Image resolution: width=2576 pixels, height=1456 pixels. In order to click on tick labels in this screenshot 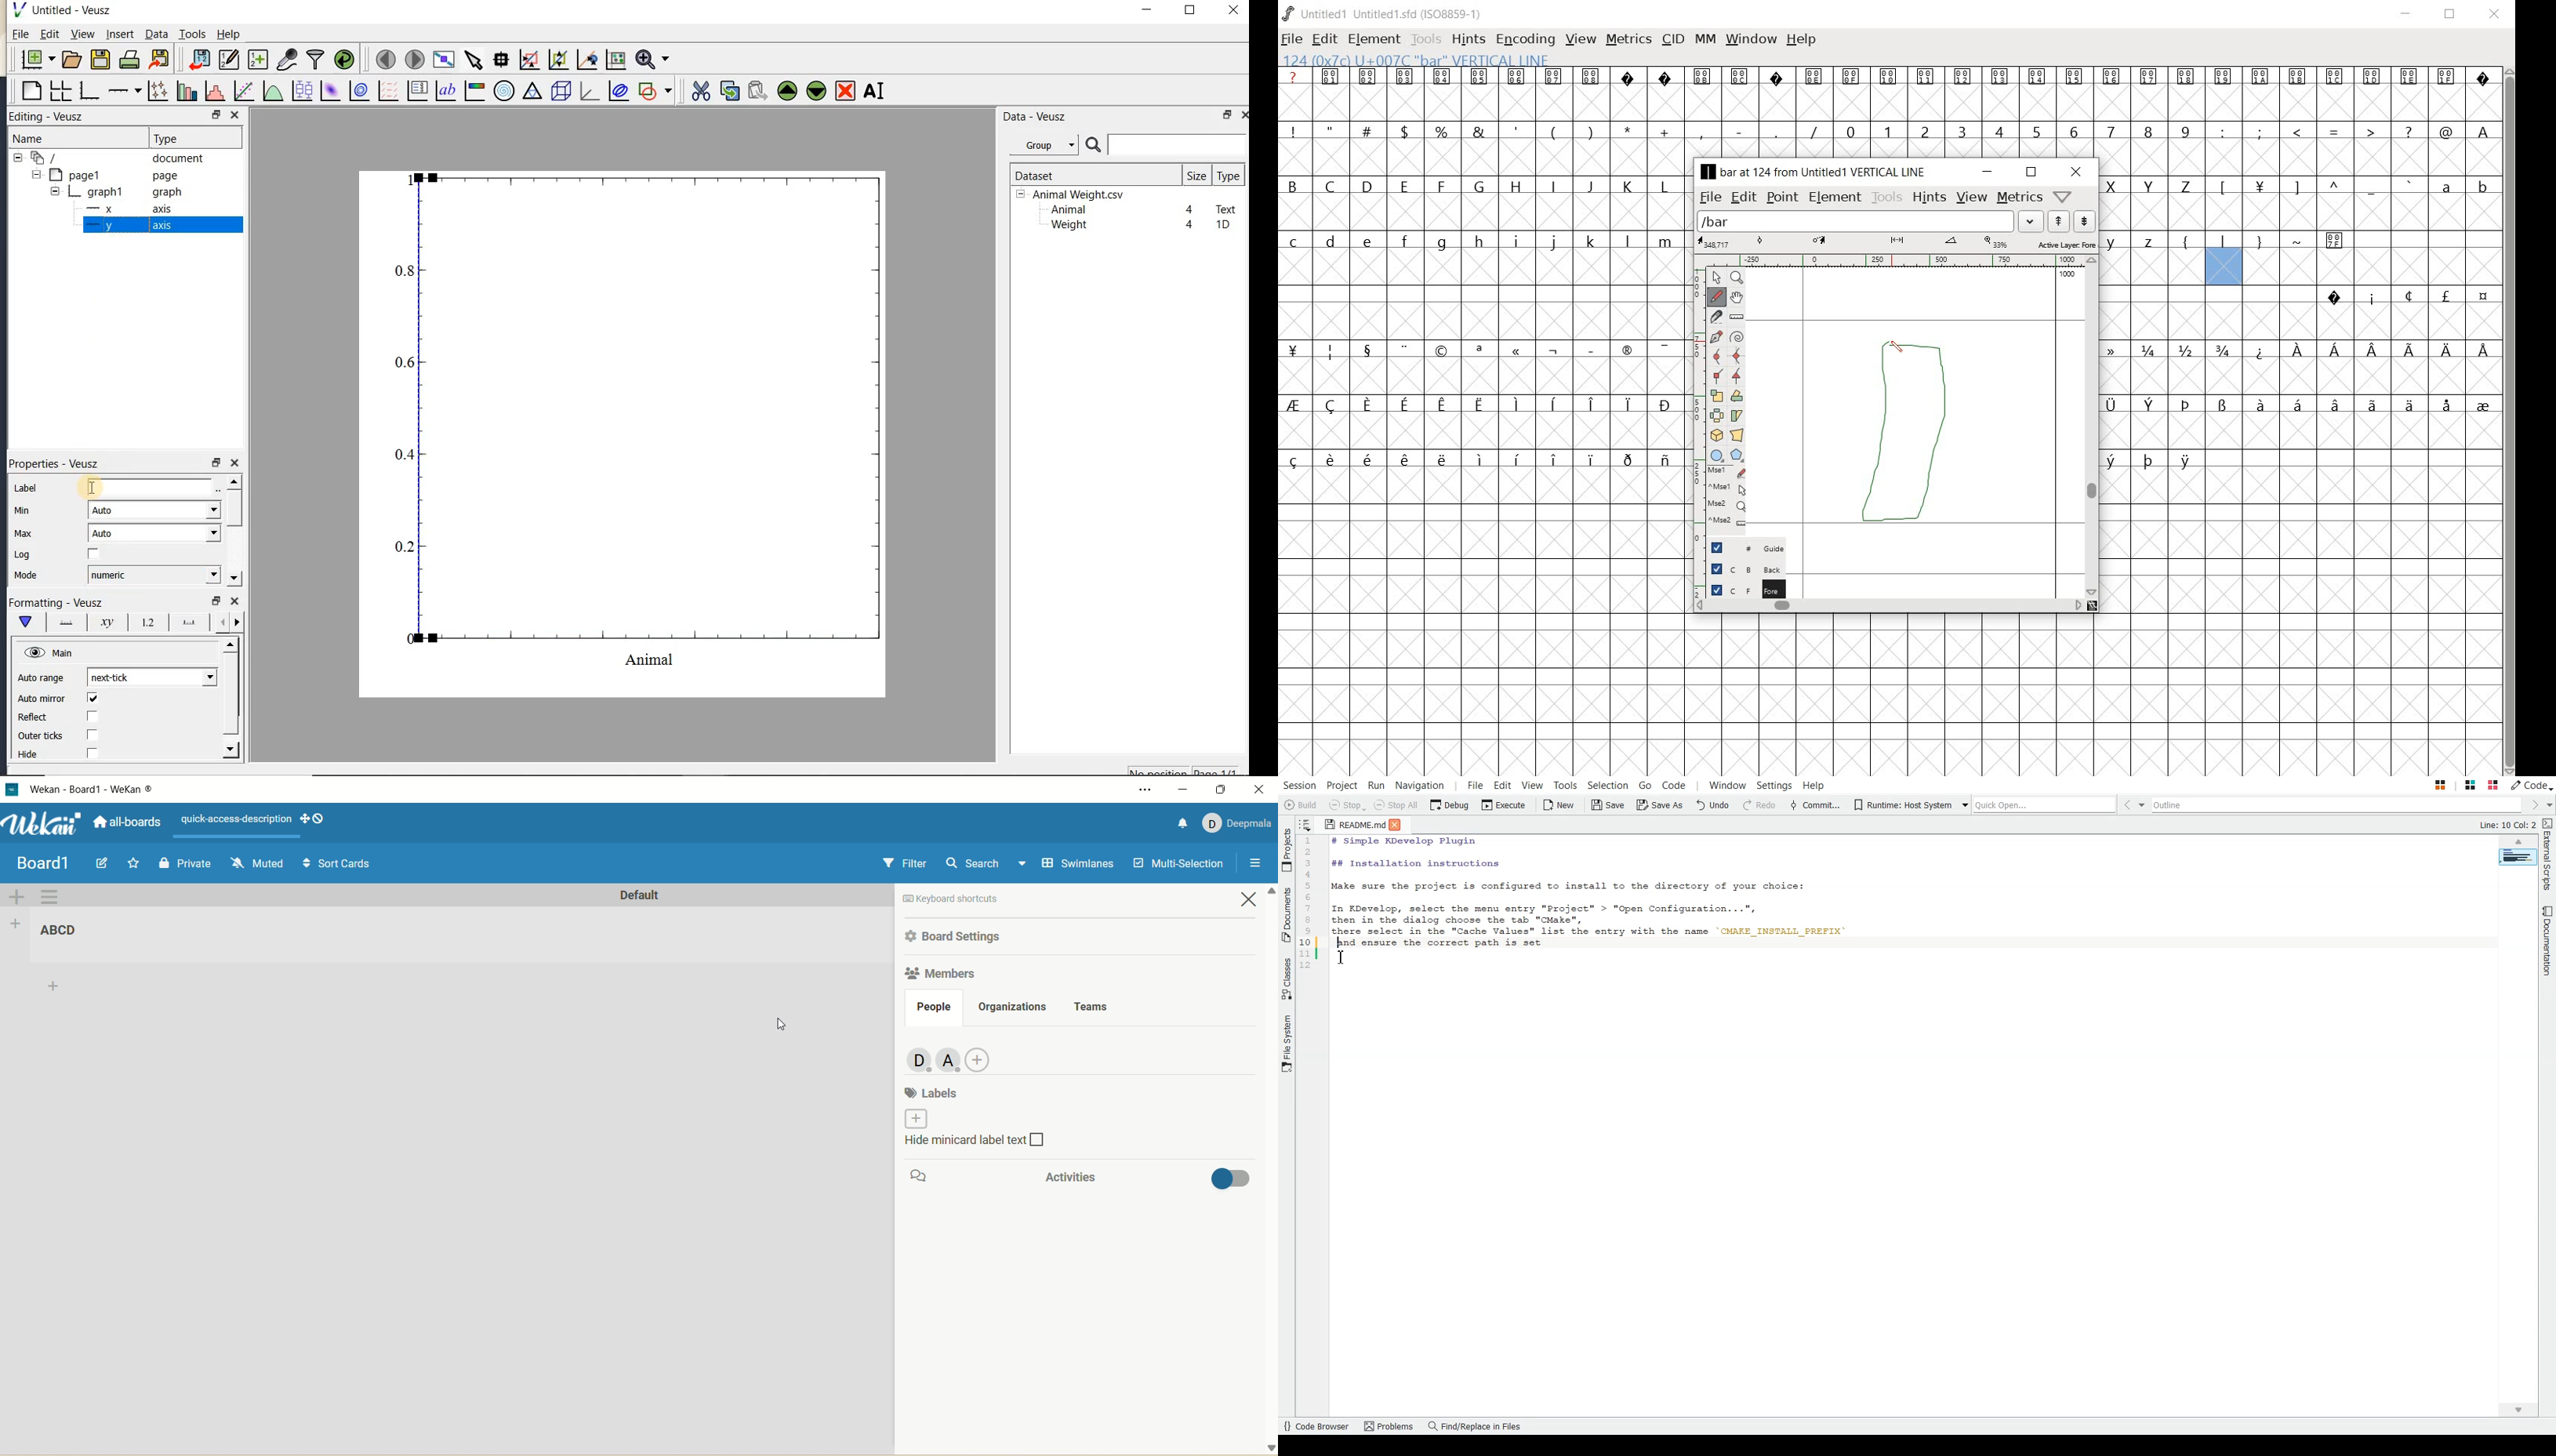, I will do `click(145, 622)`.